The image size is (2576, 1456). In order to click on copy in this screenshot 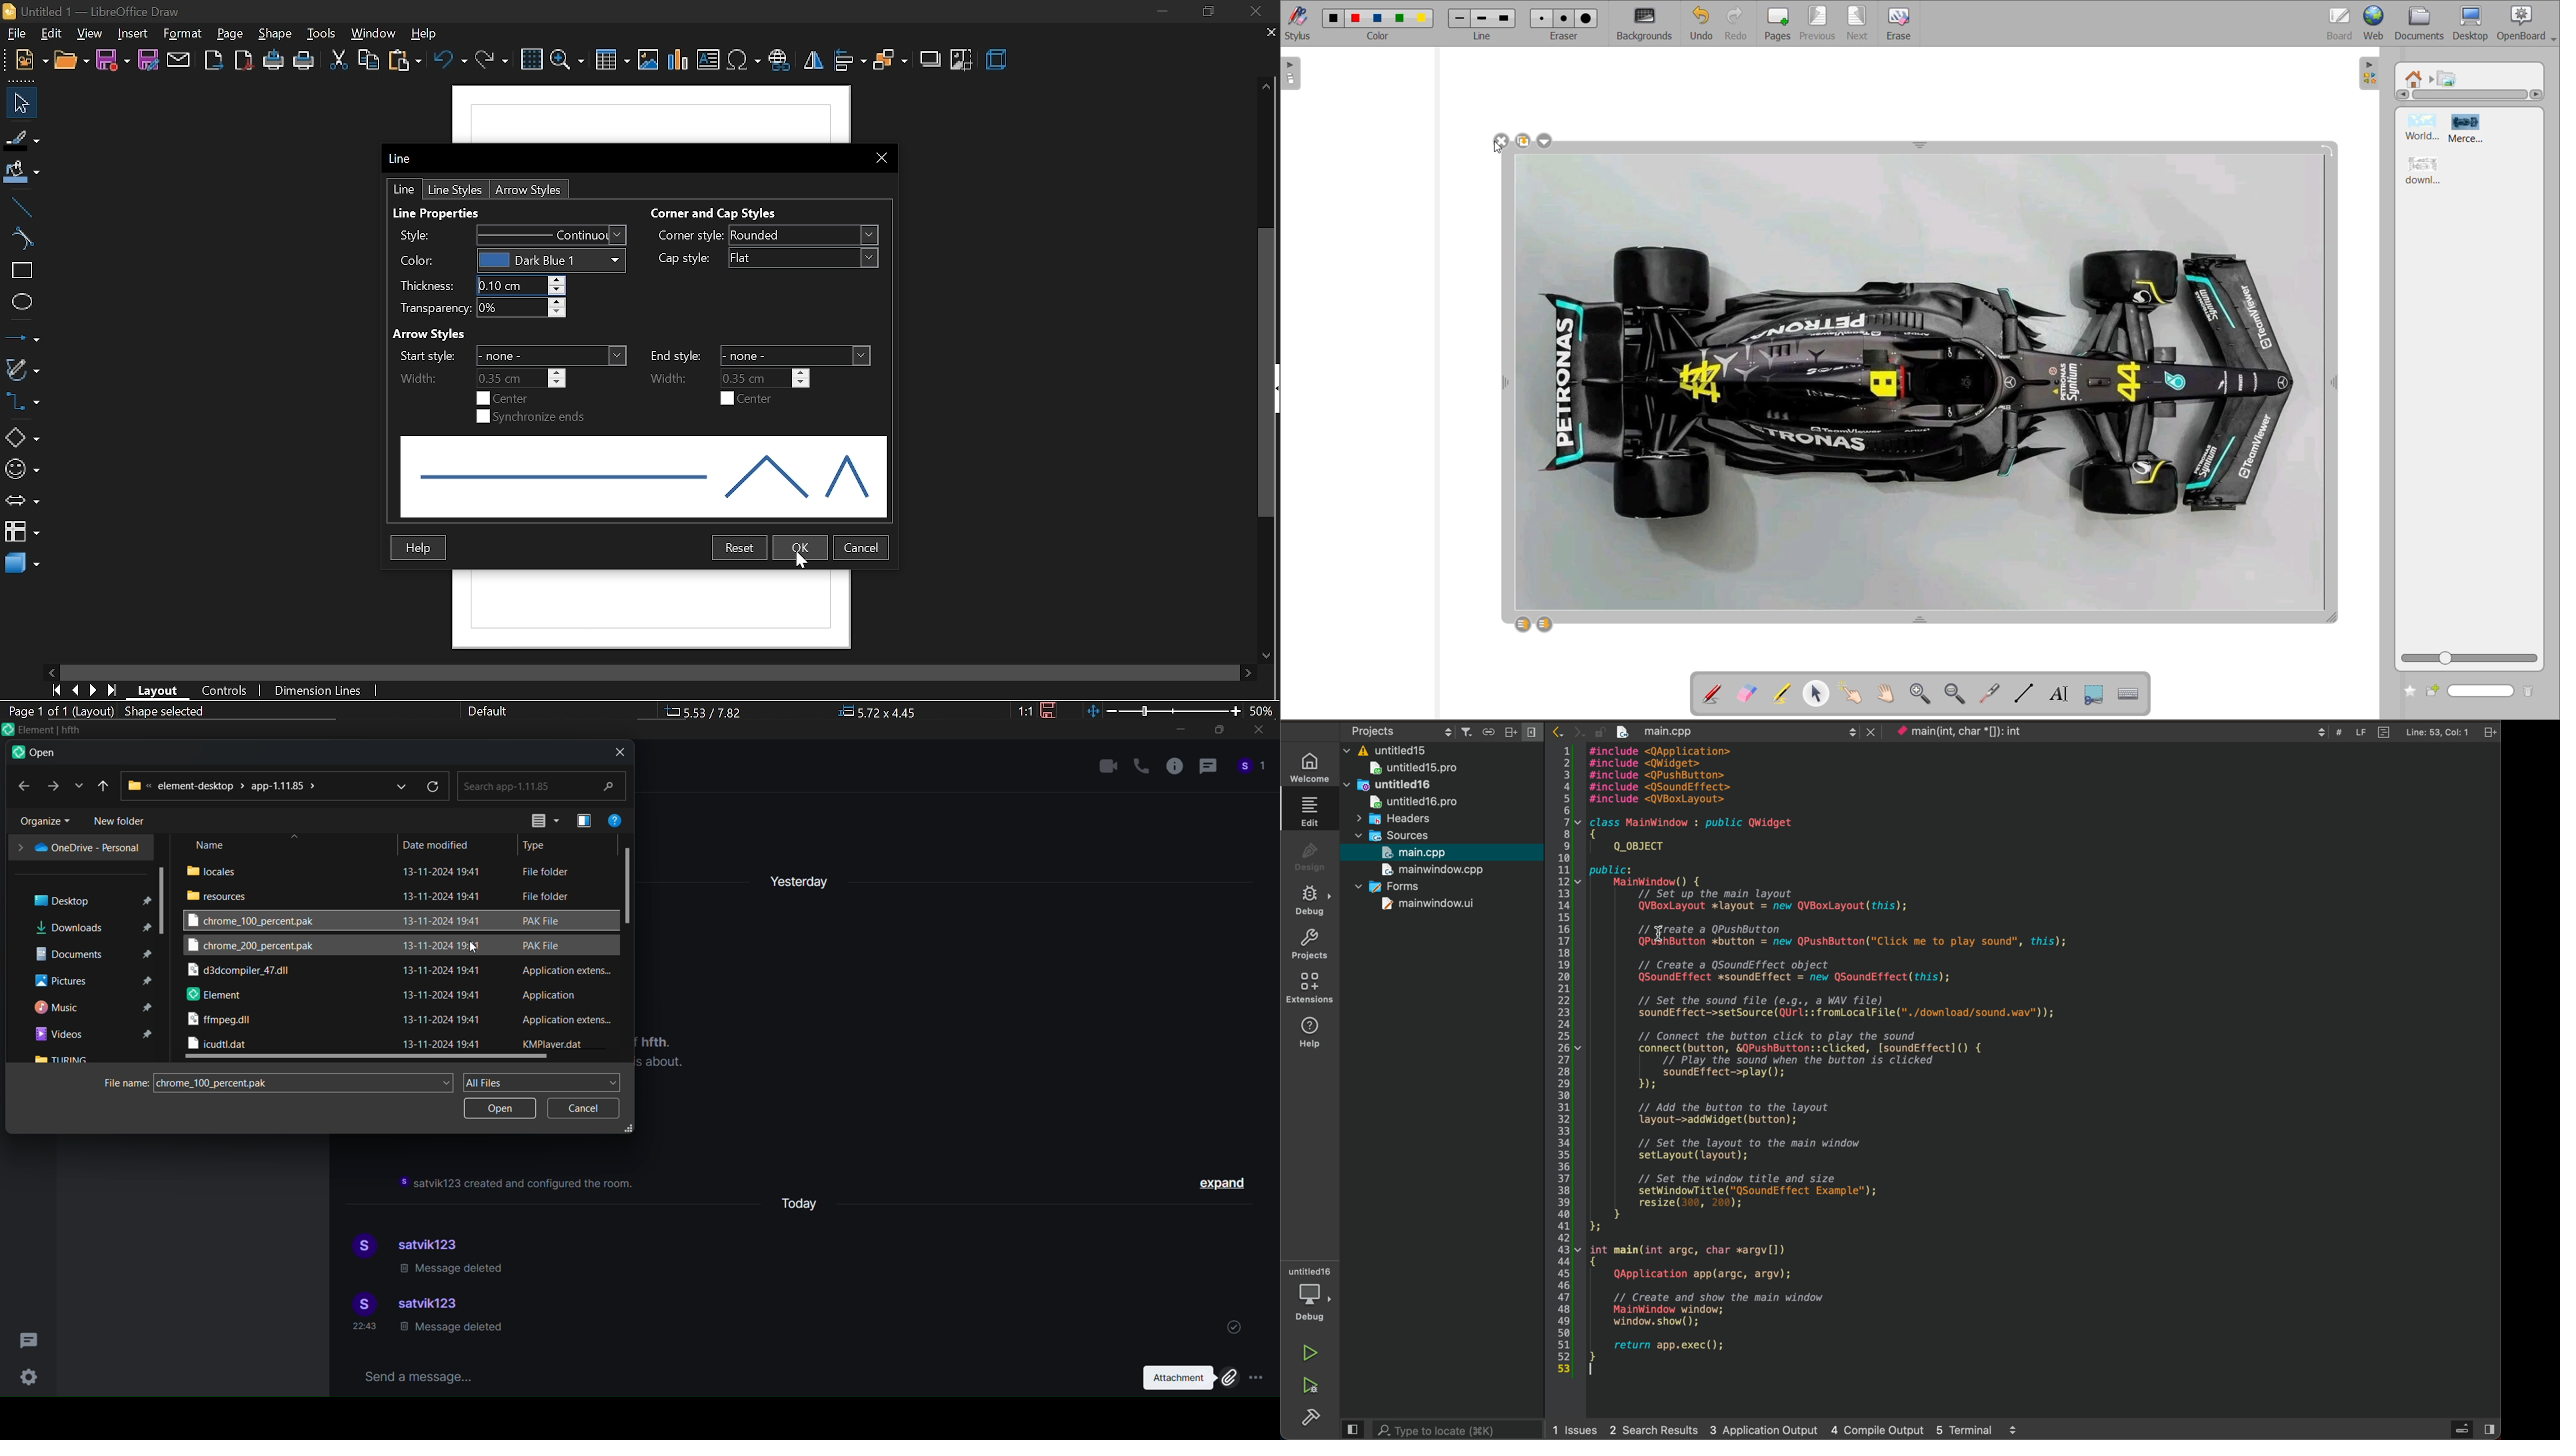, I will do `click(369, 59)`.